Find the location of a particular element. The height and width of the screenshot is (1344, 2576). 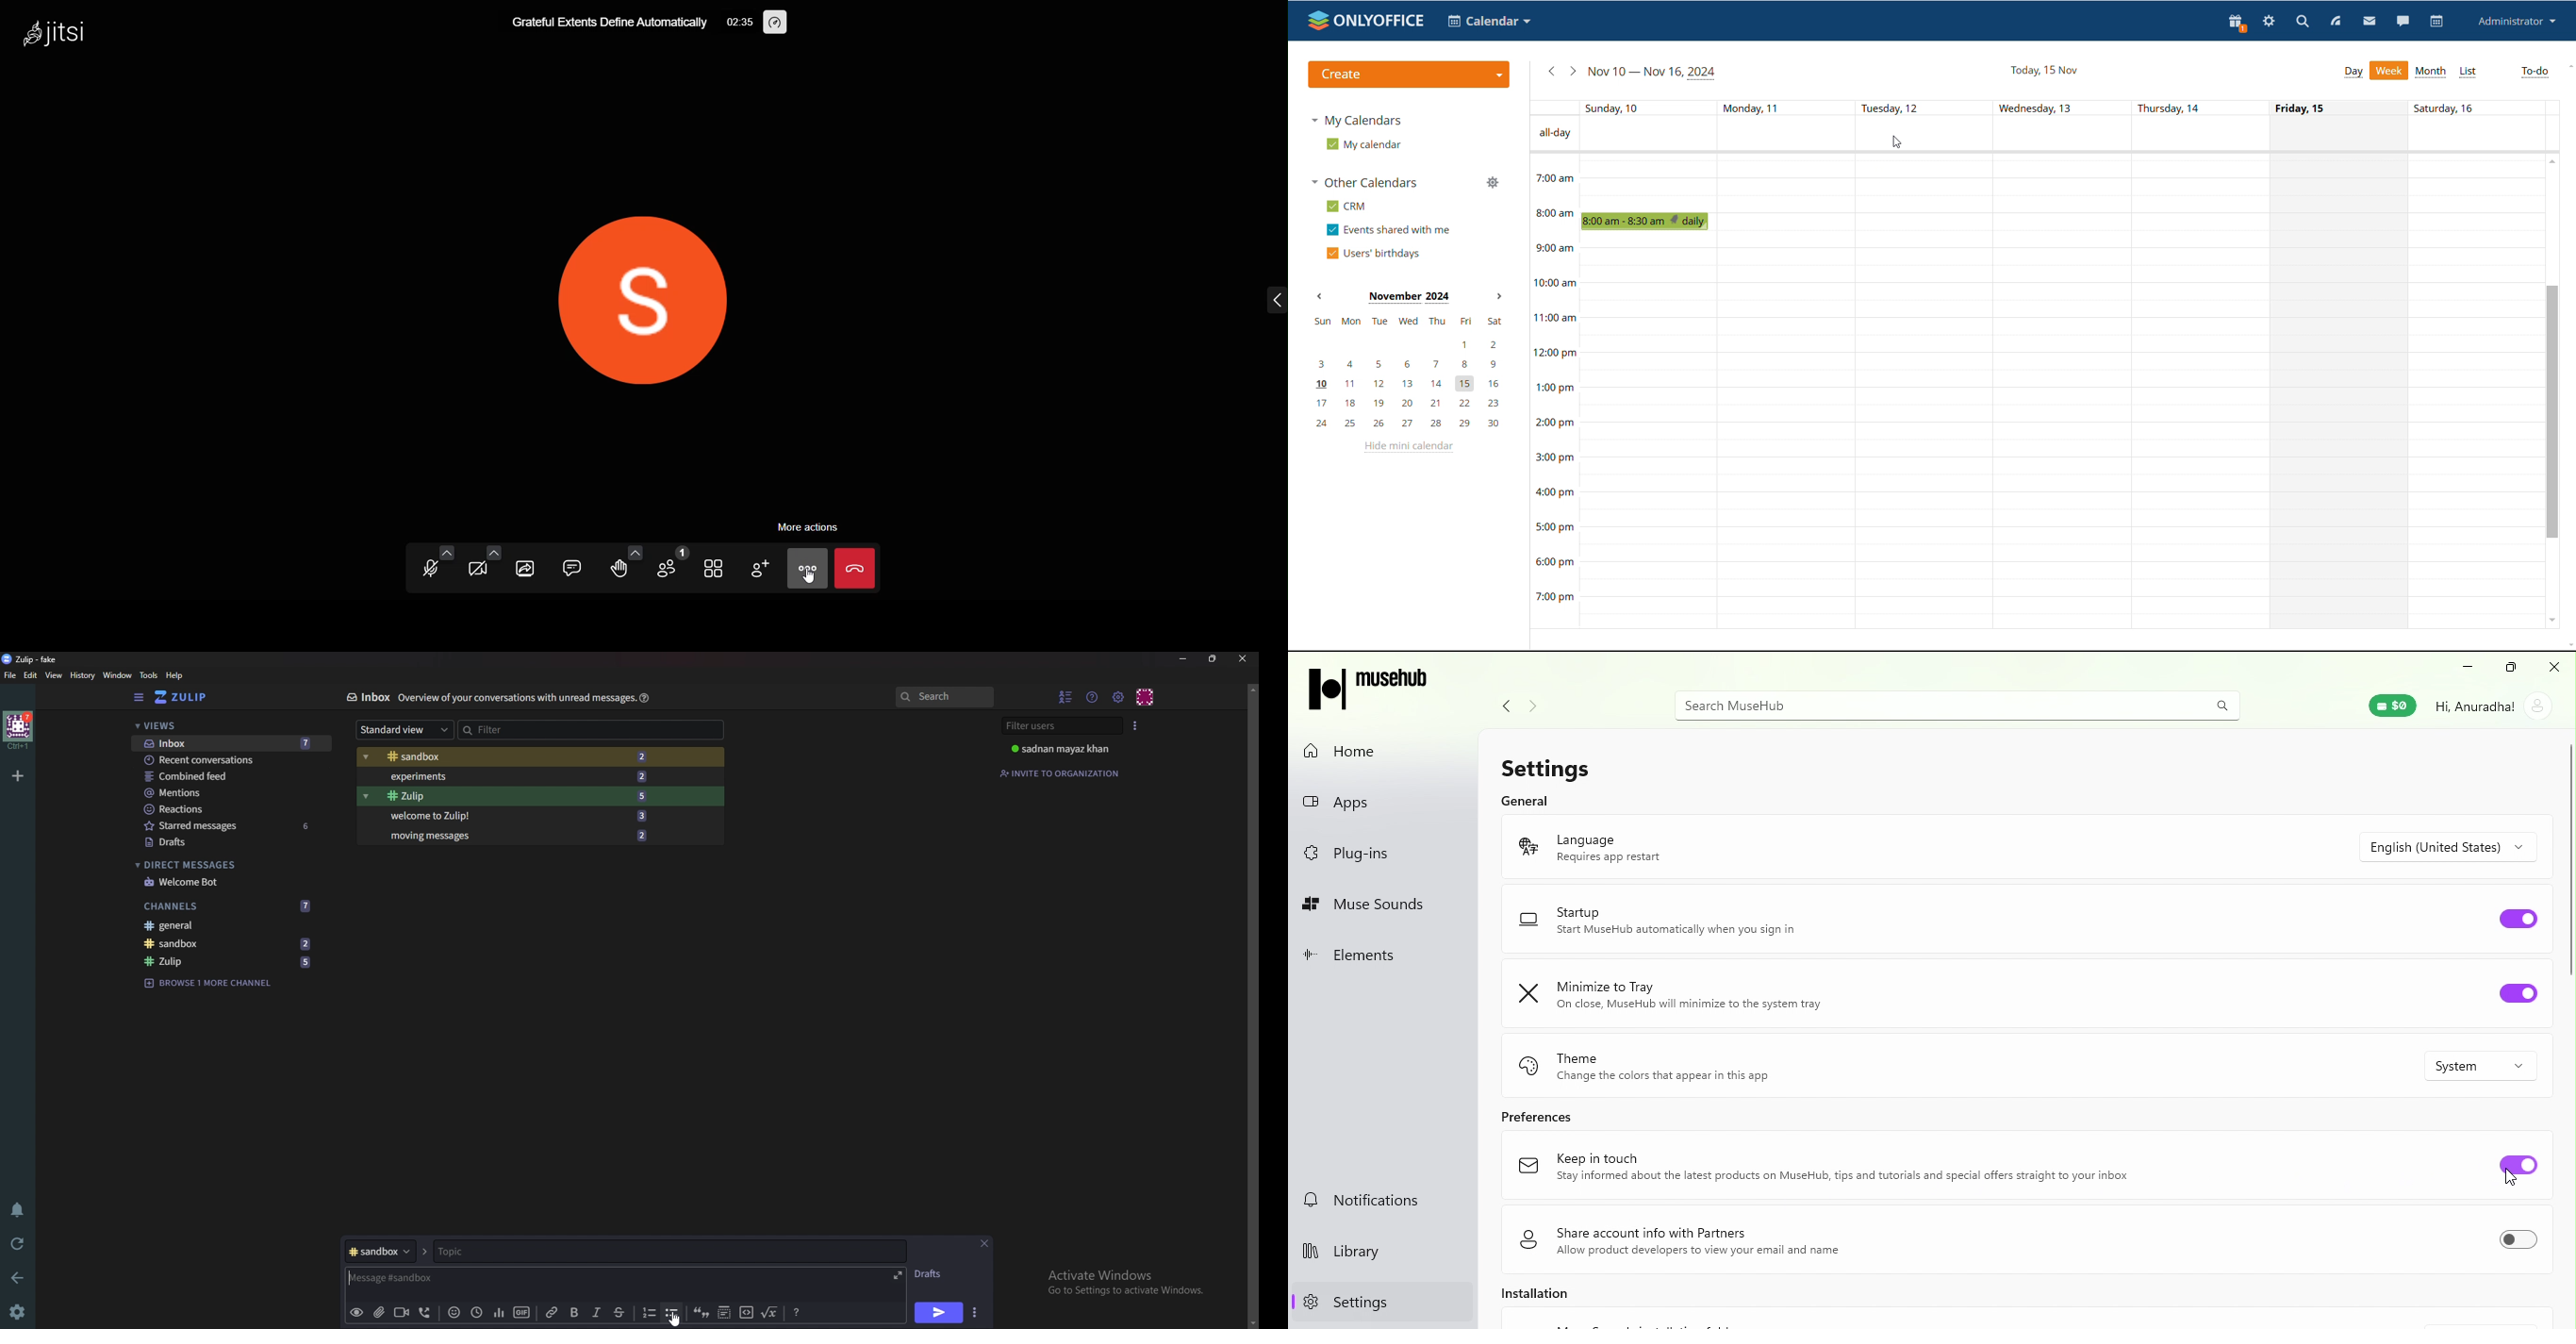

preview is located at coordinates (356, 1313).